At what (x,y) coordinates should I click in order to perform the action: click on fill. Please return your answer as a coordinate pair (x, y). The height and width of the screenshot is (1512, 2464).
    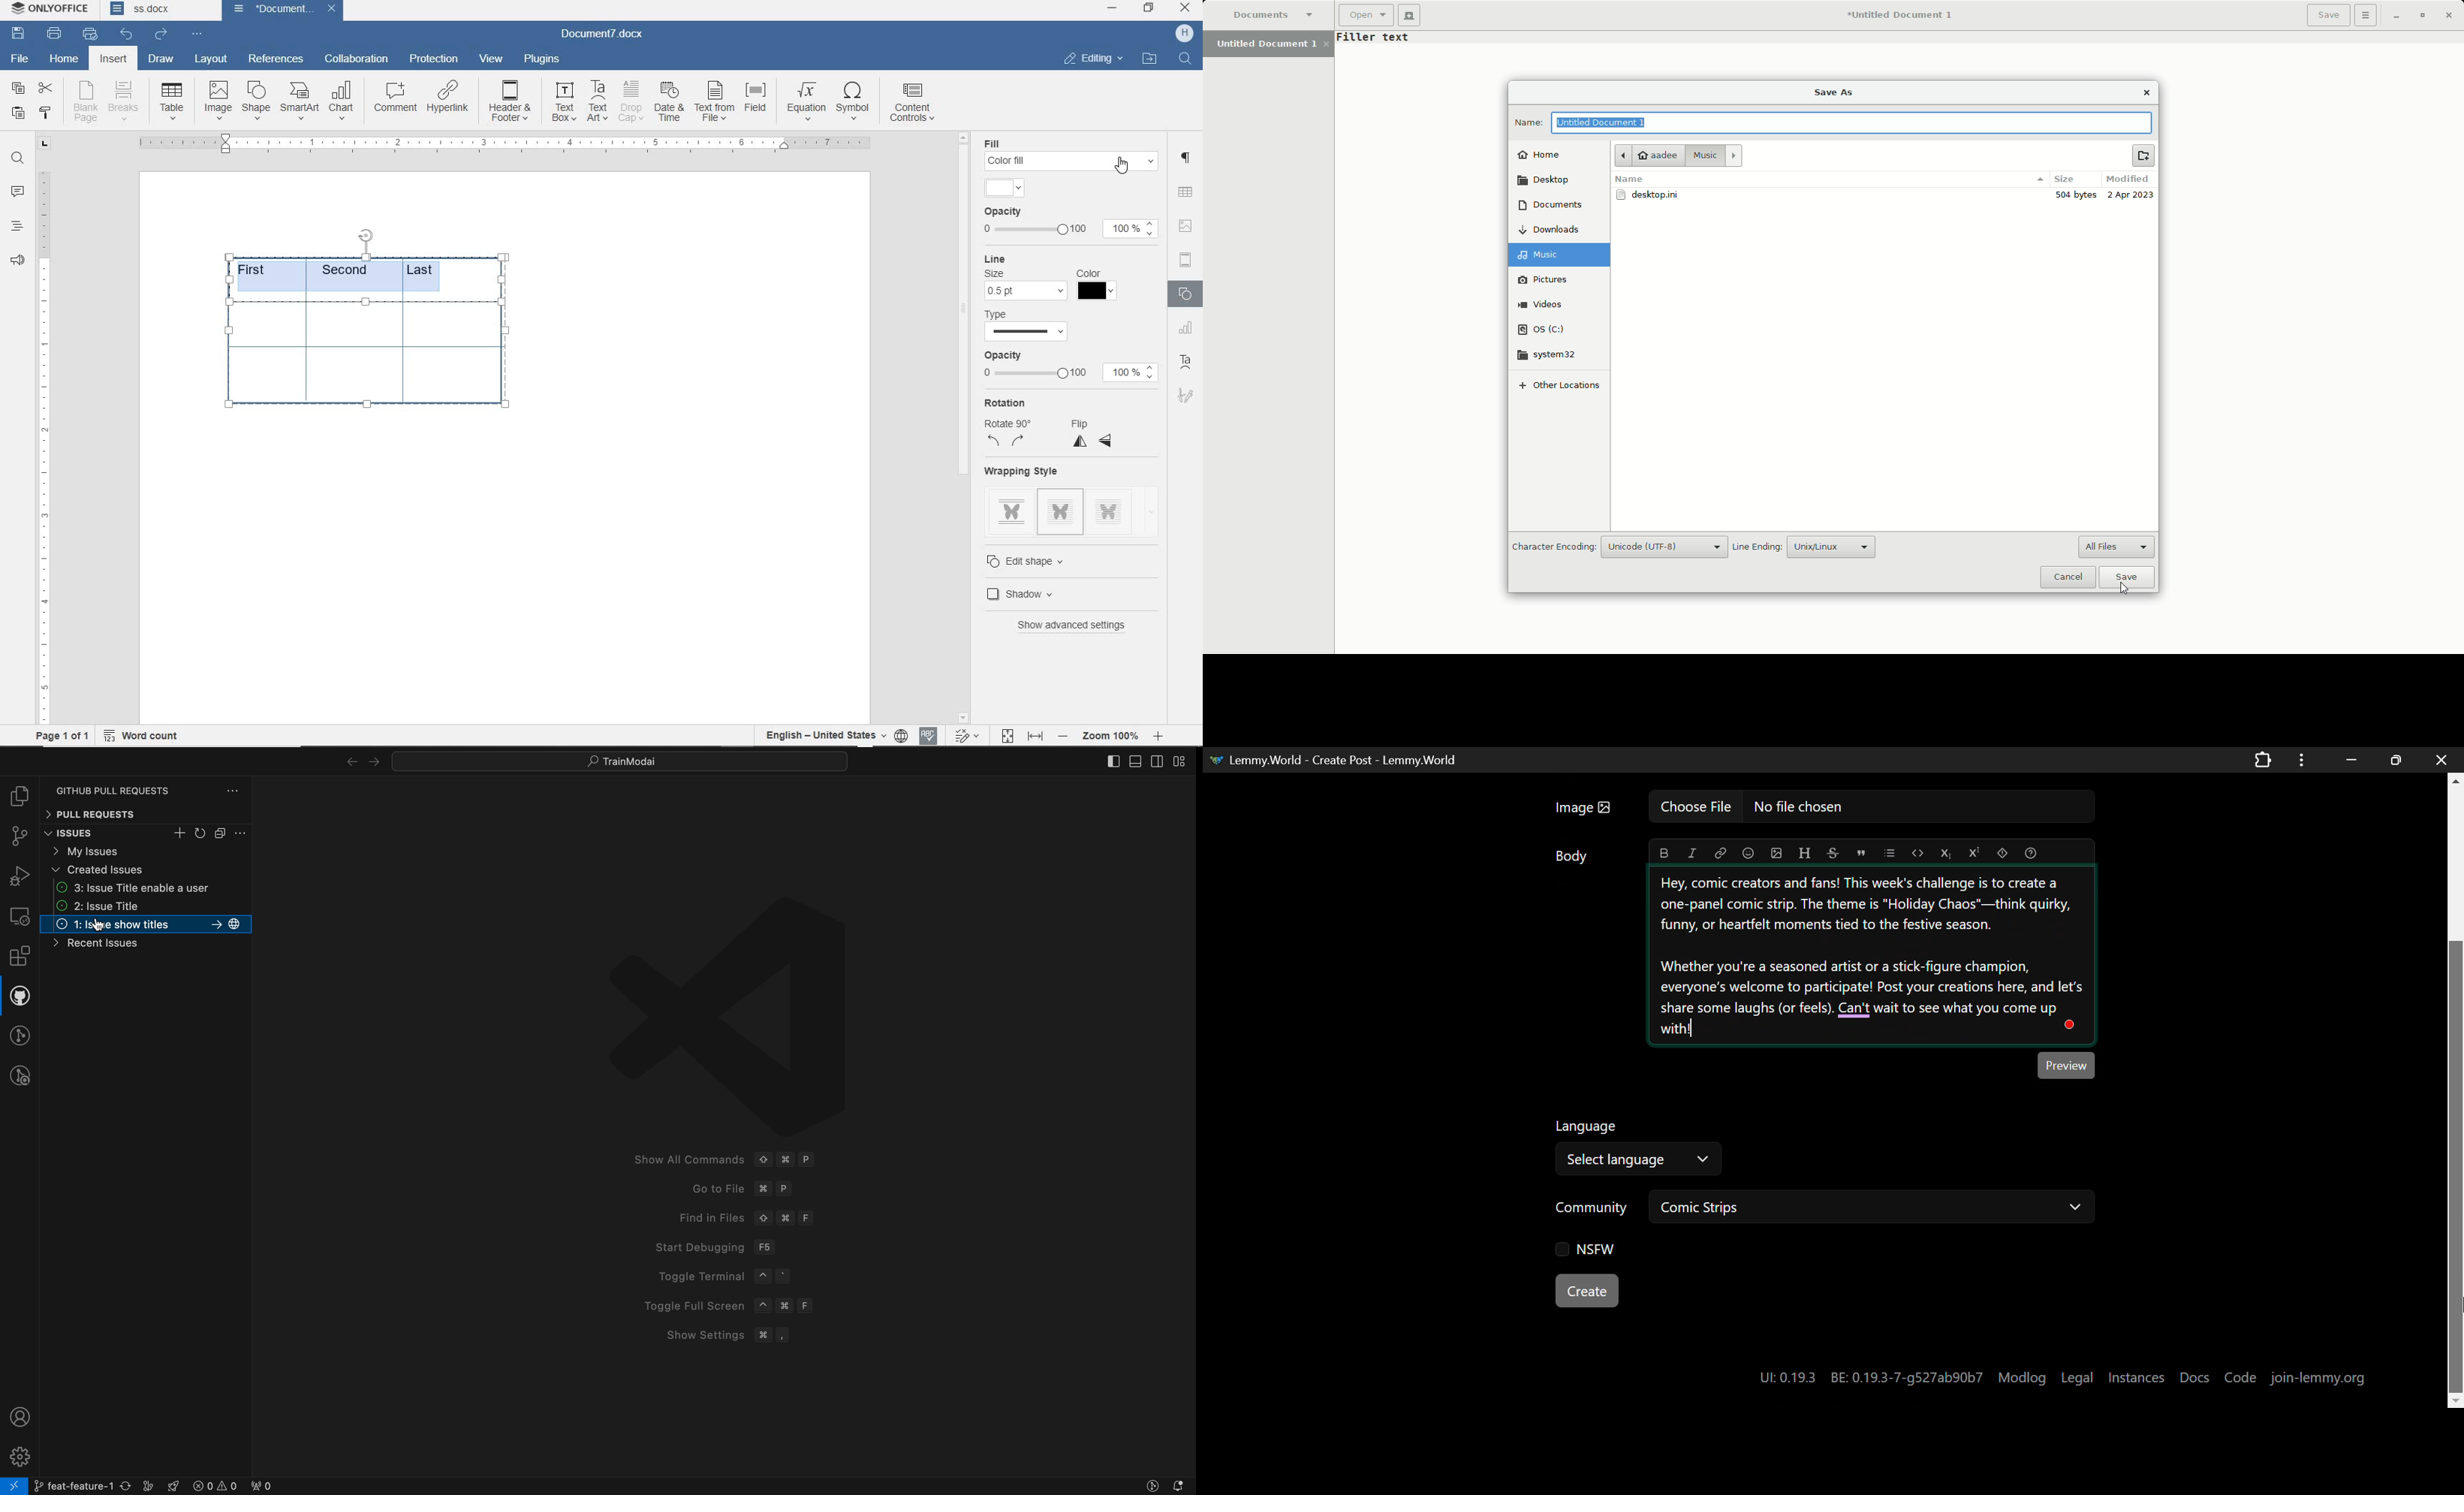
    Looking at the image, I should click on (1000, 143).